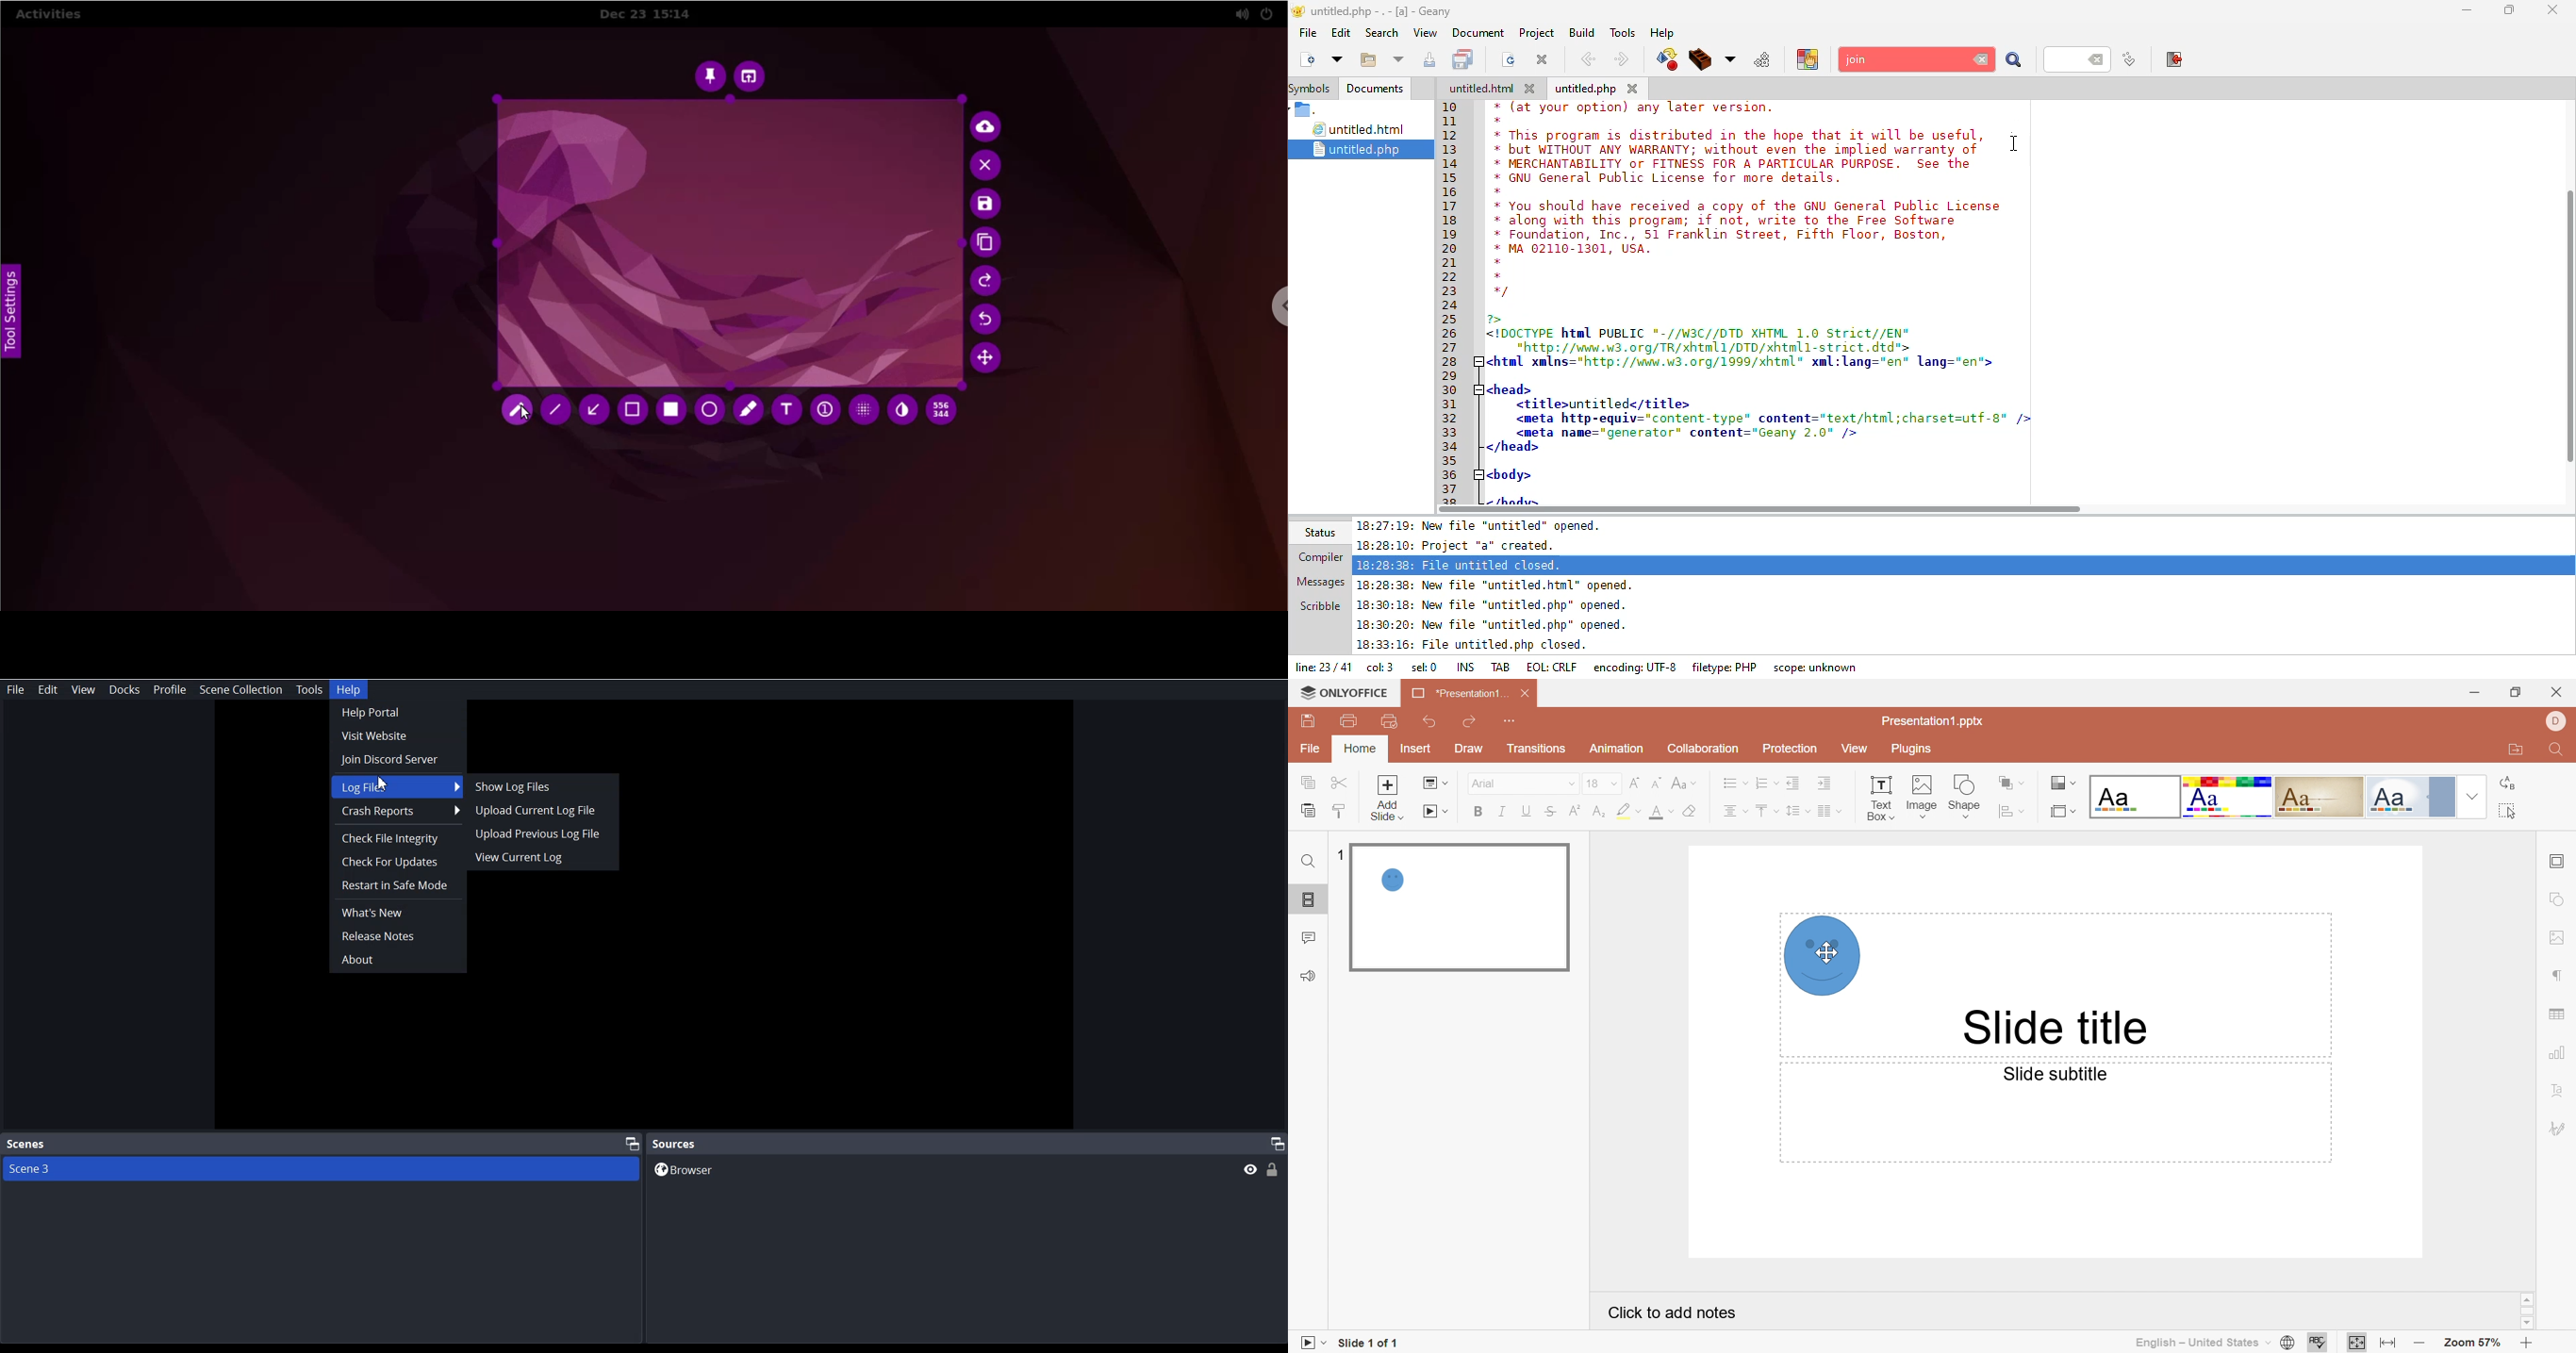 The width and height of the screenshot is (2576, 1372). Describe the element at coordinates (396, 912) in the screenshot. I see `What's New` at that location.